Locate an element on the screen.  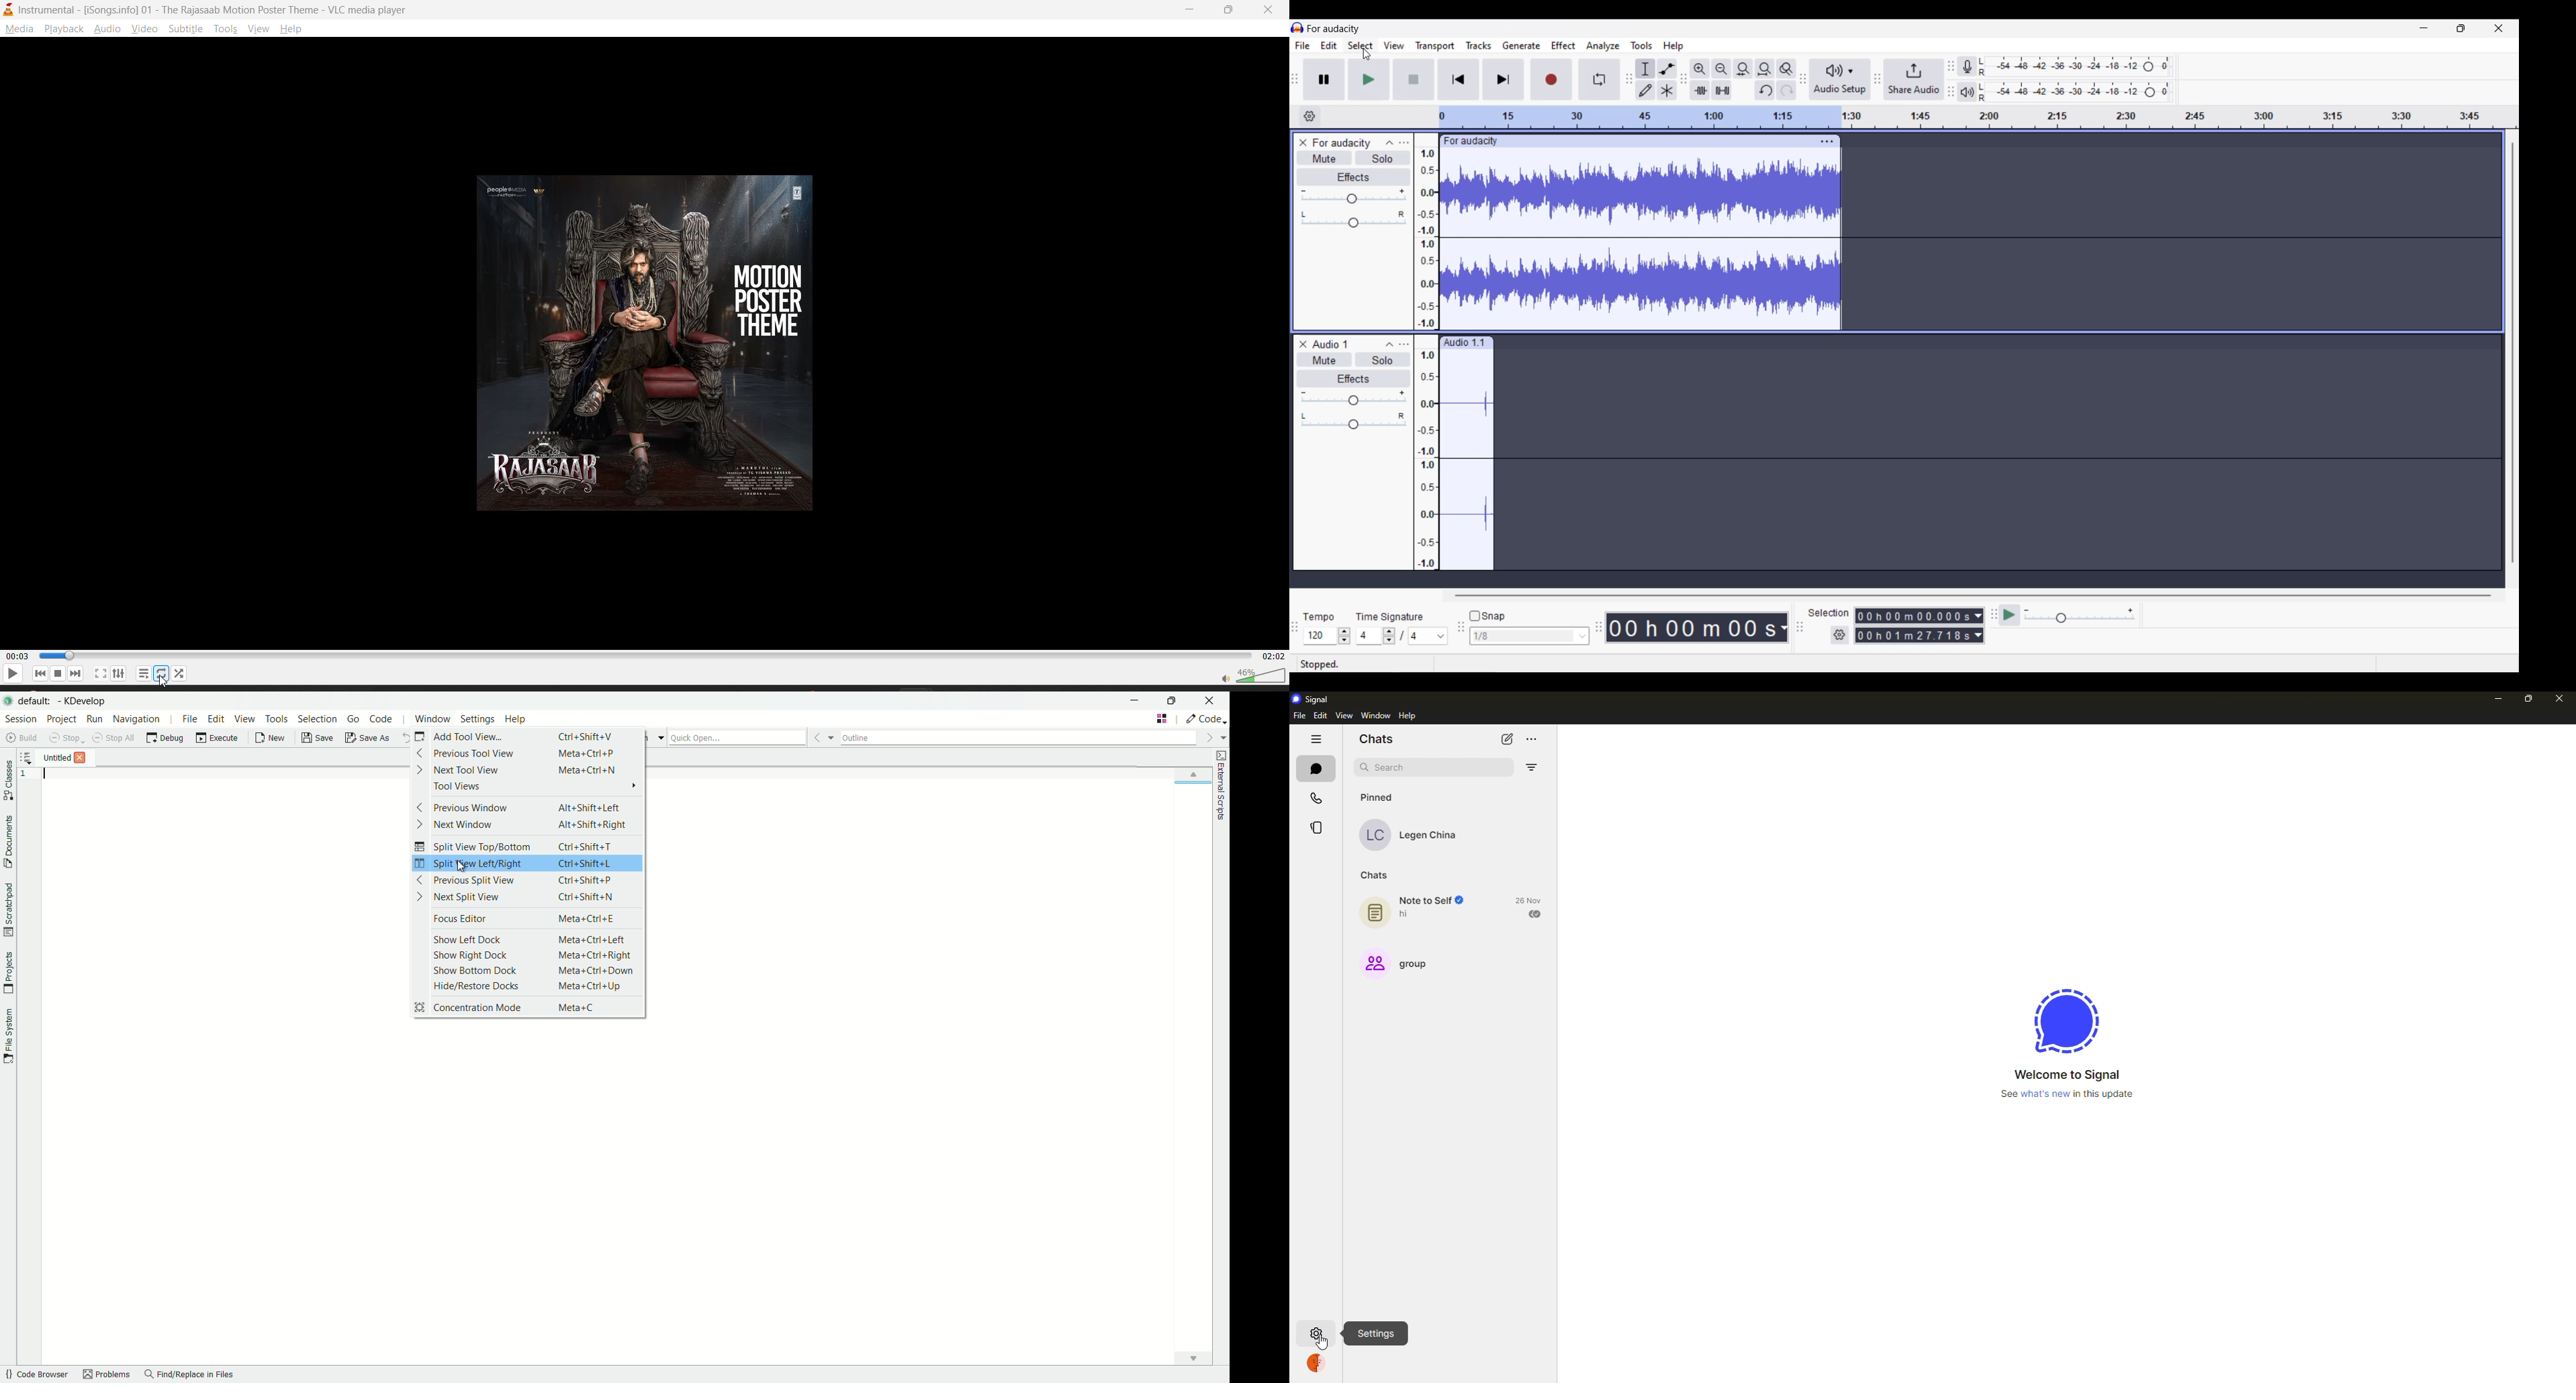
Close track is located at coordinates (1303, 142).